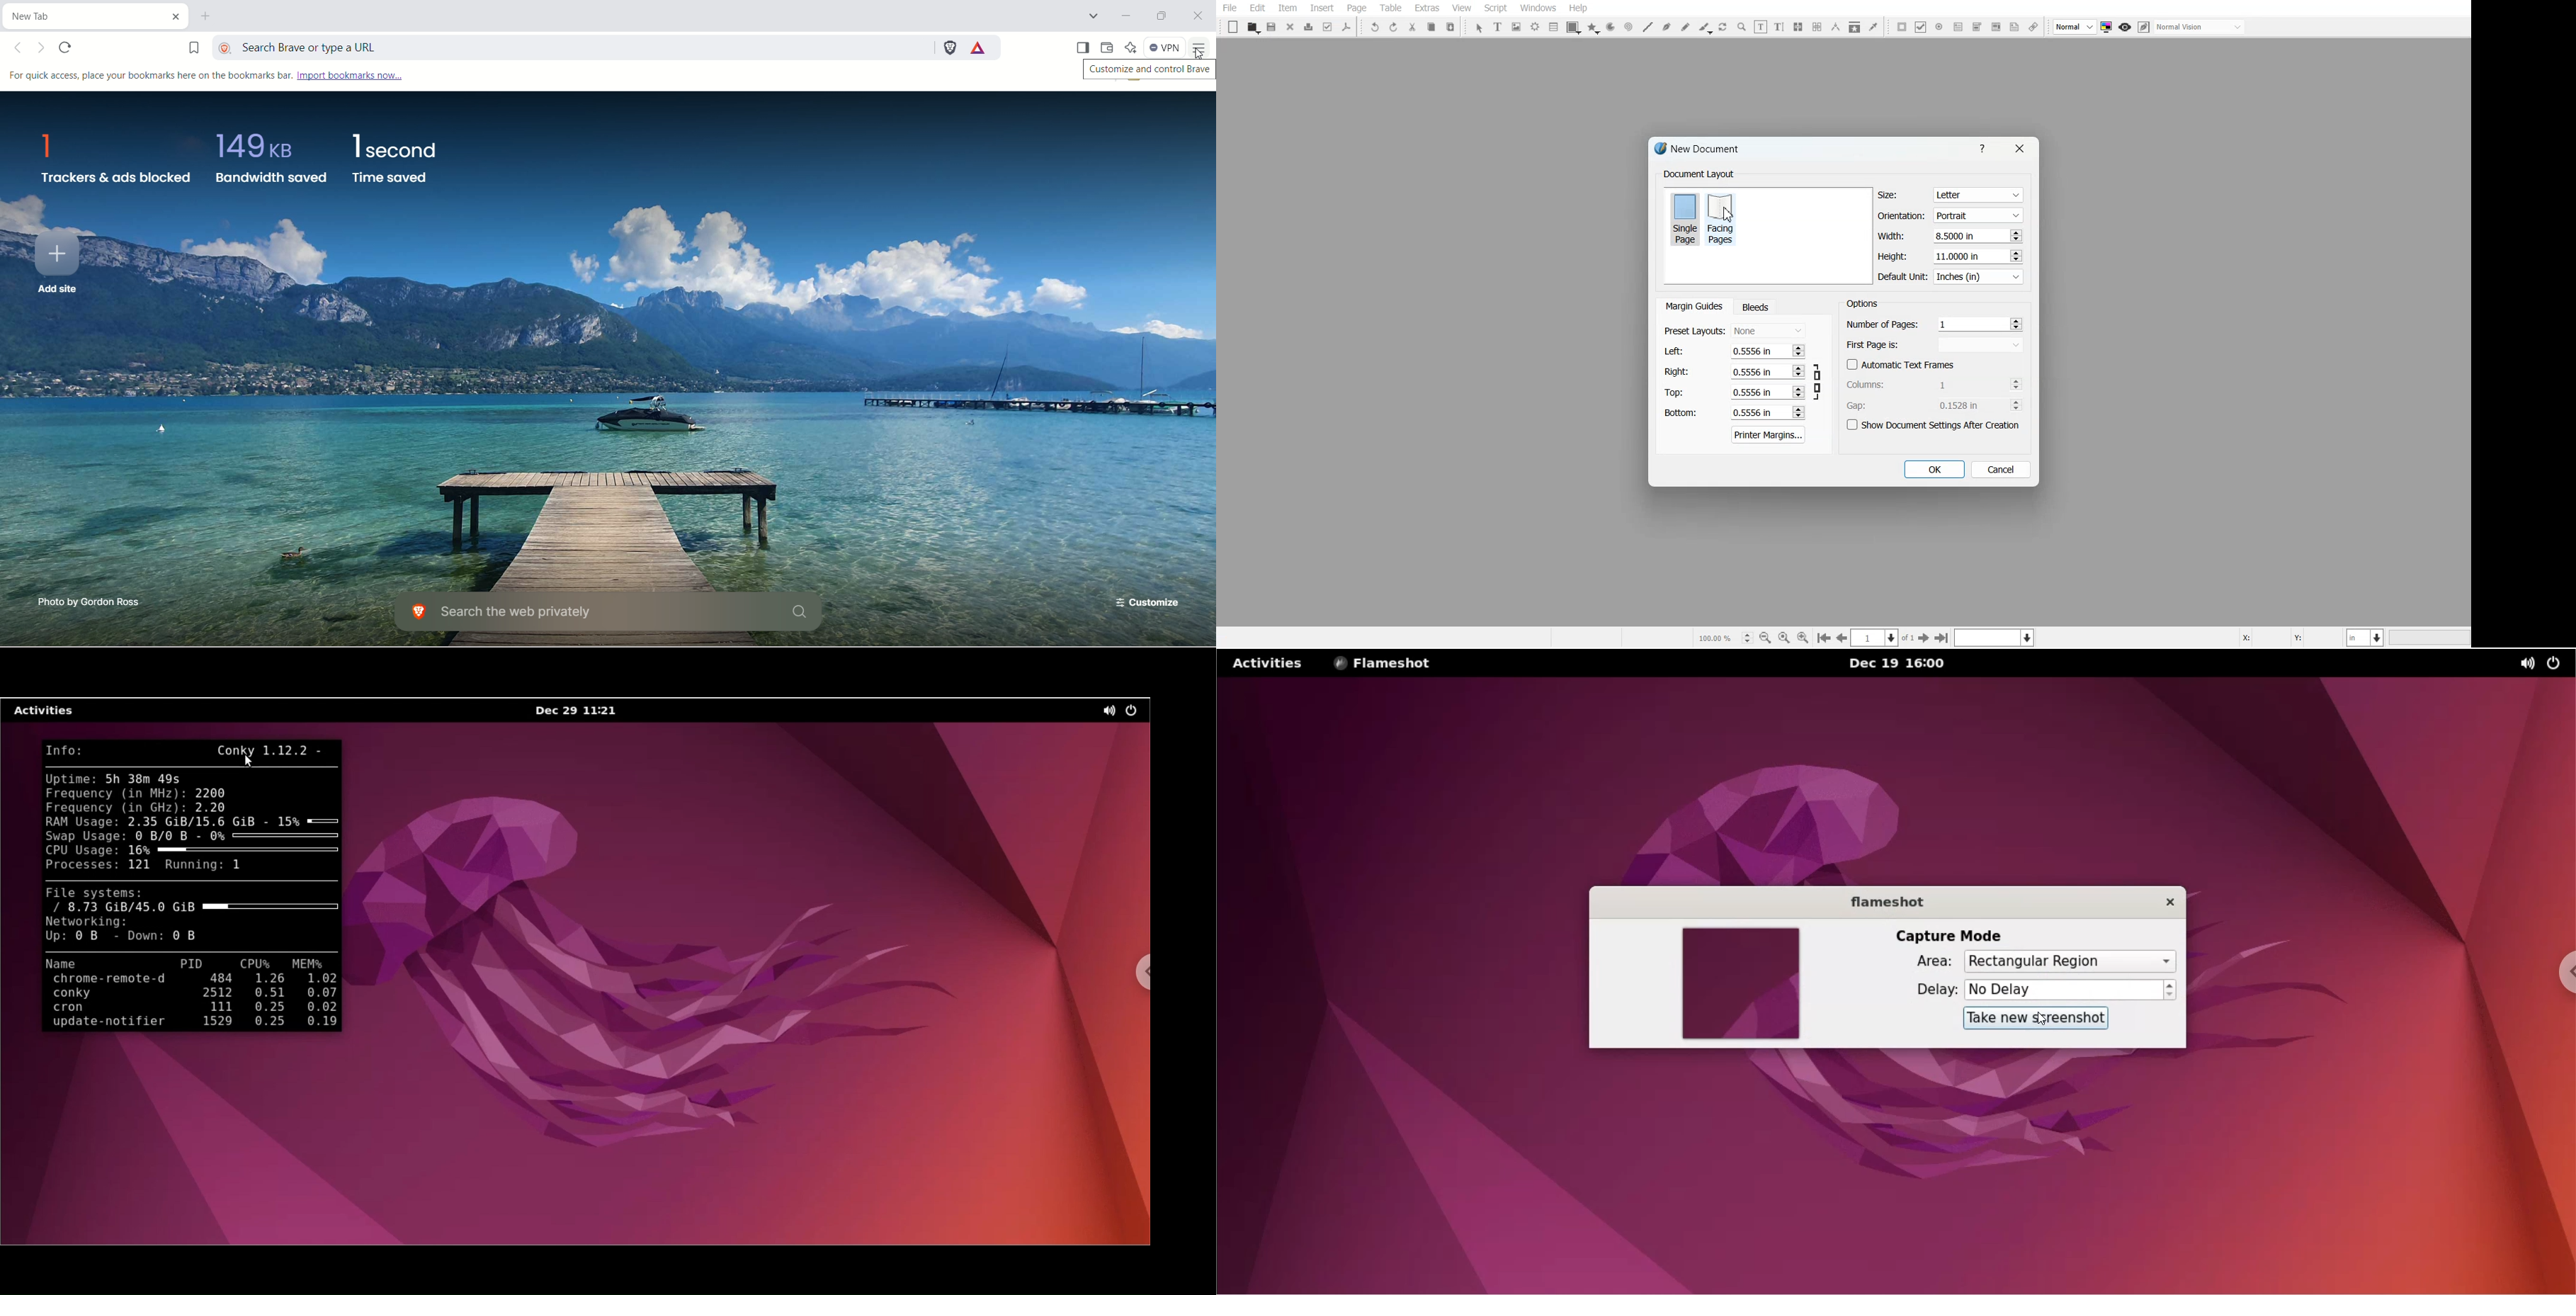 This screenshot has height=1316, width=2576. What do you see at coordinates (1945, 324) in the screenshot?
I see `1` at bounding box center [1945, 324].